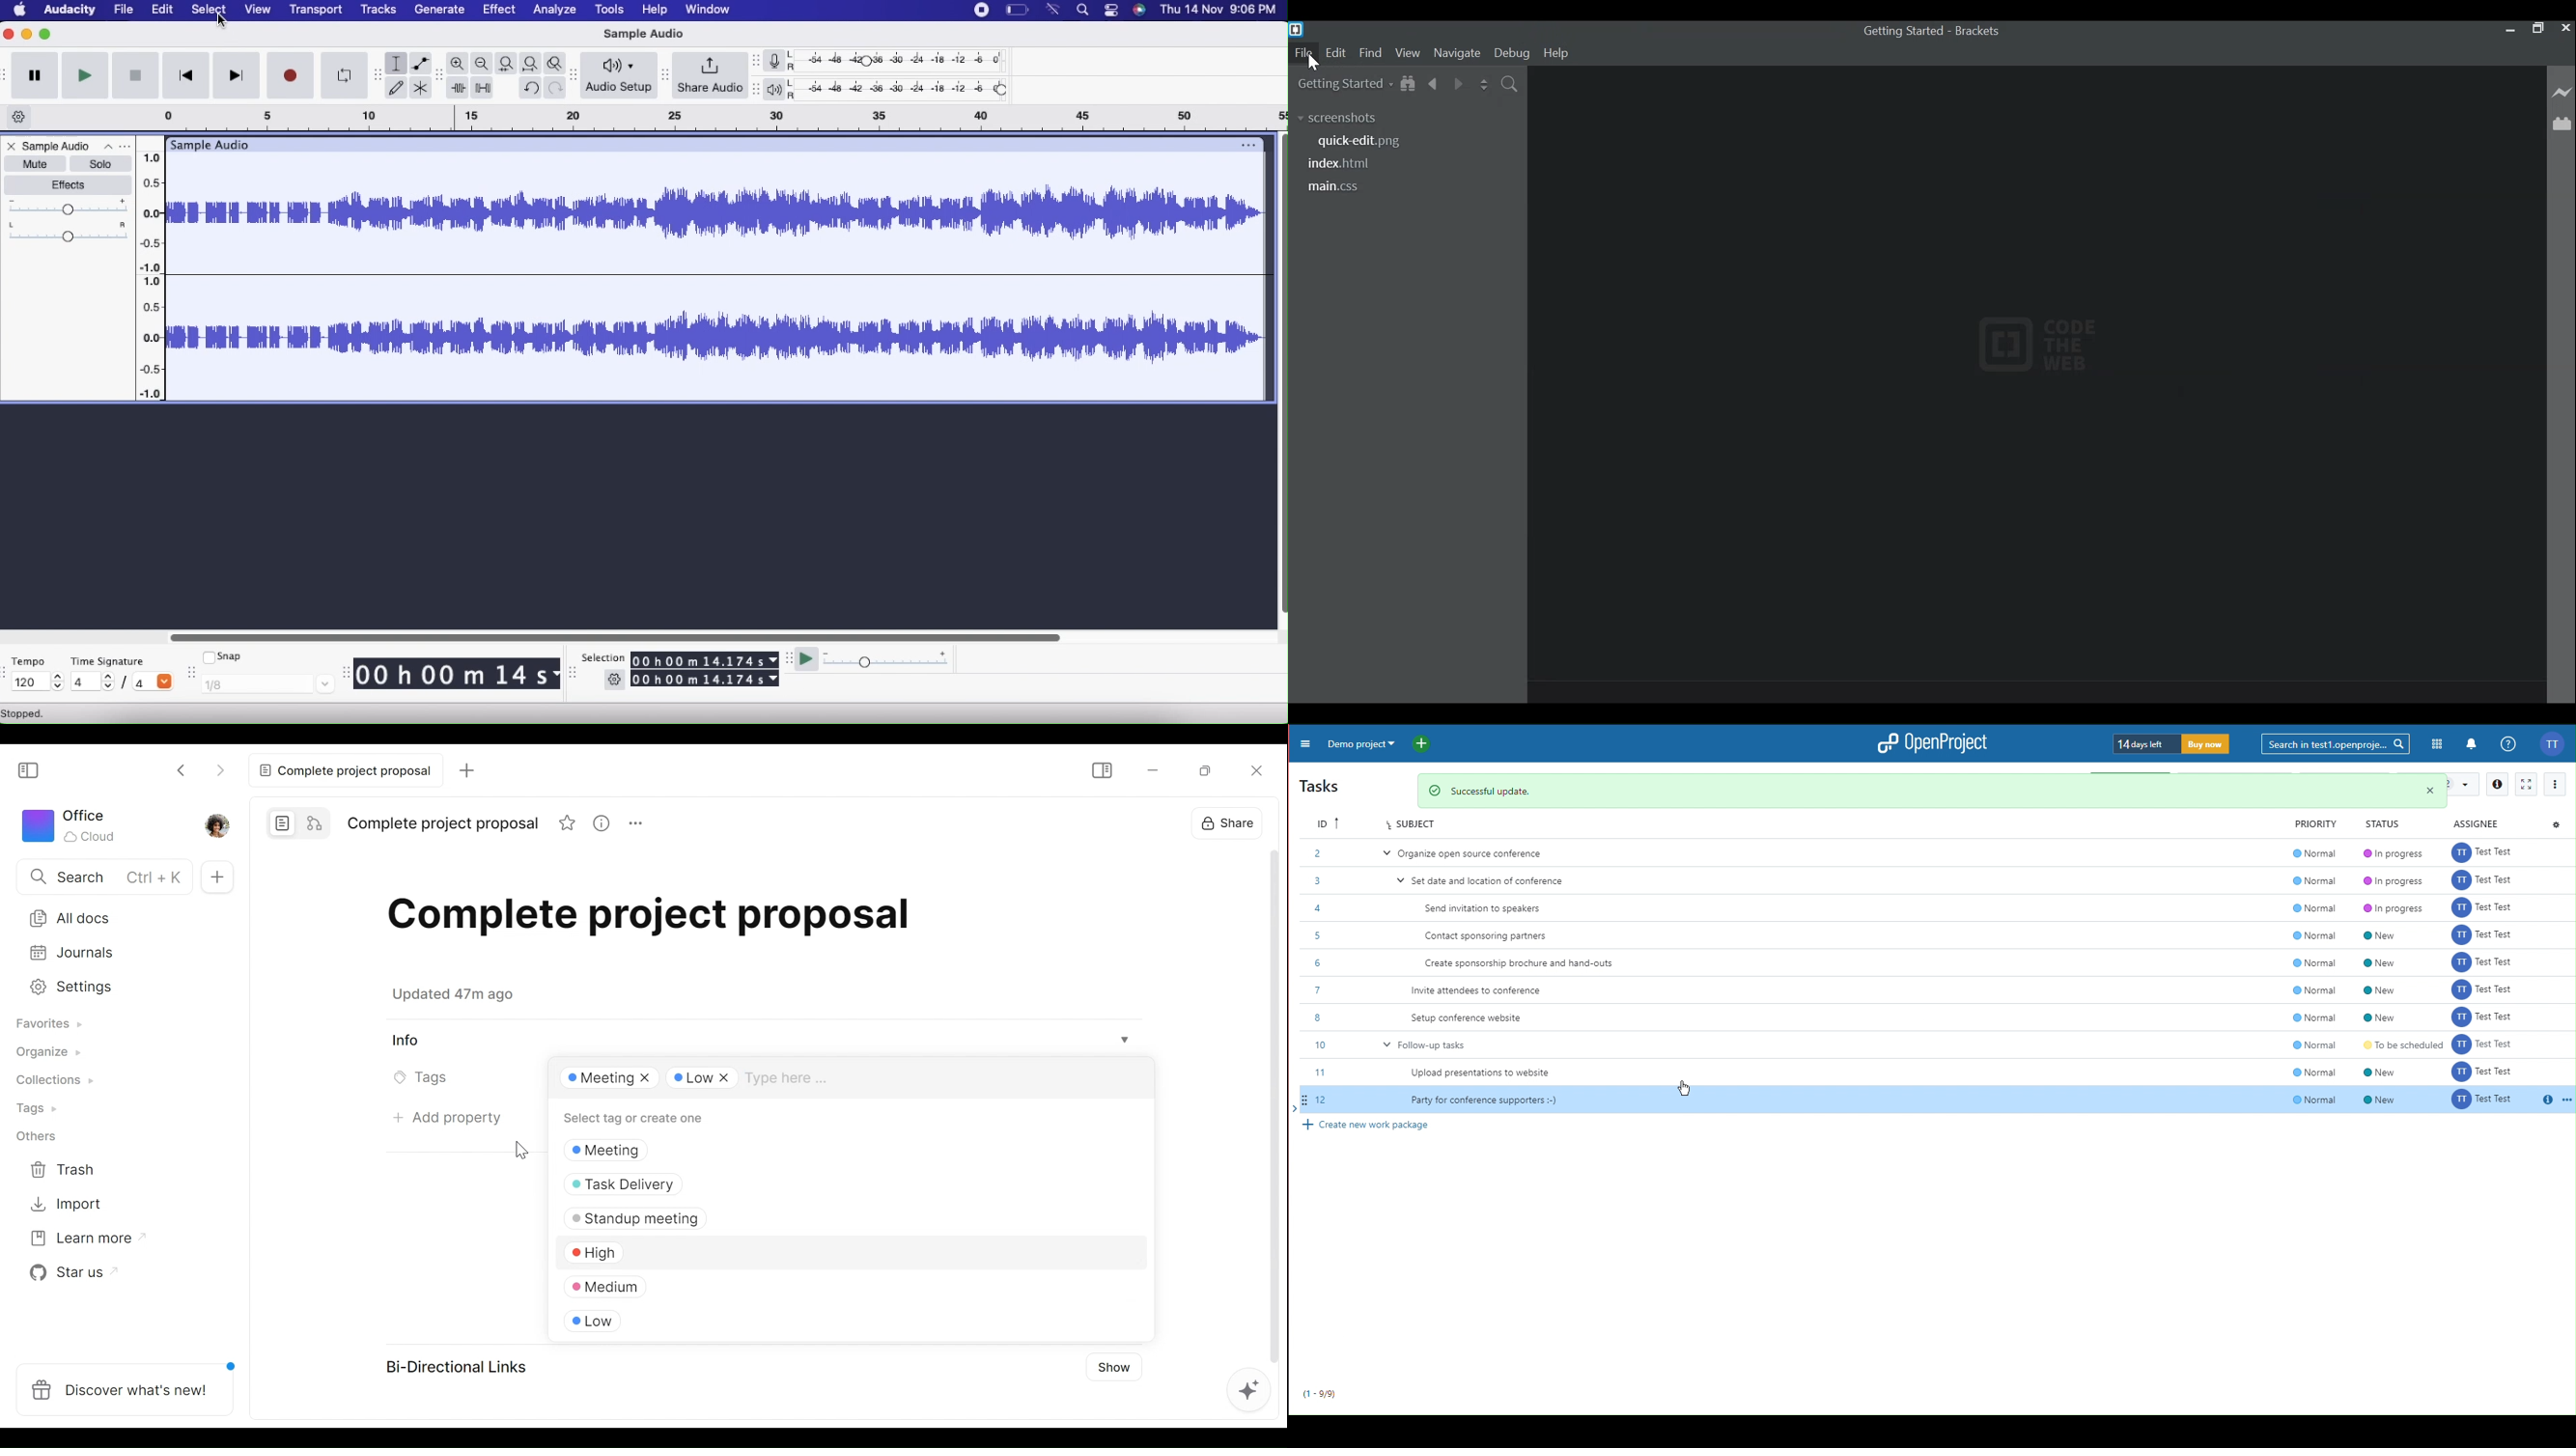 The image size is (2576, 1456). Describe the element at coordinates (619, 74) in the screenshot. I see `Audio Setup` at that location.